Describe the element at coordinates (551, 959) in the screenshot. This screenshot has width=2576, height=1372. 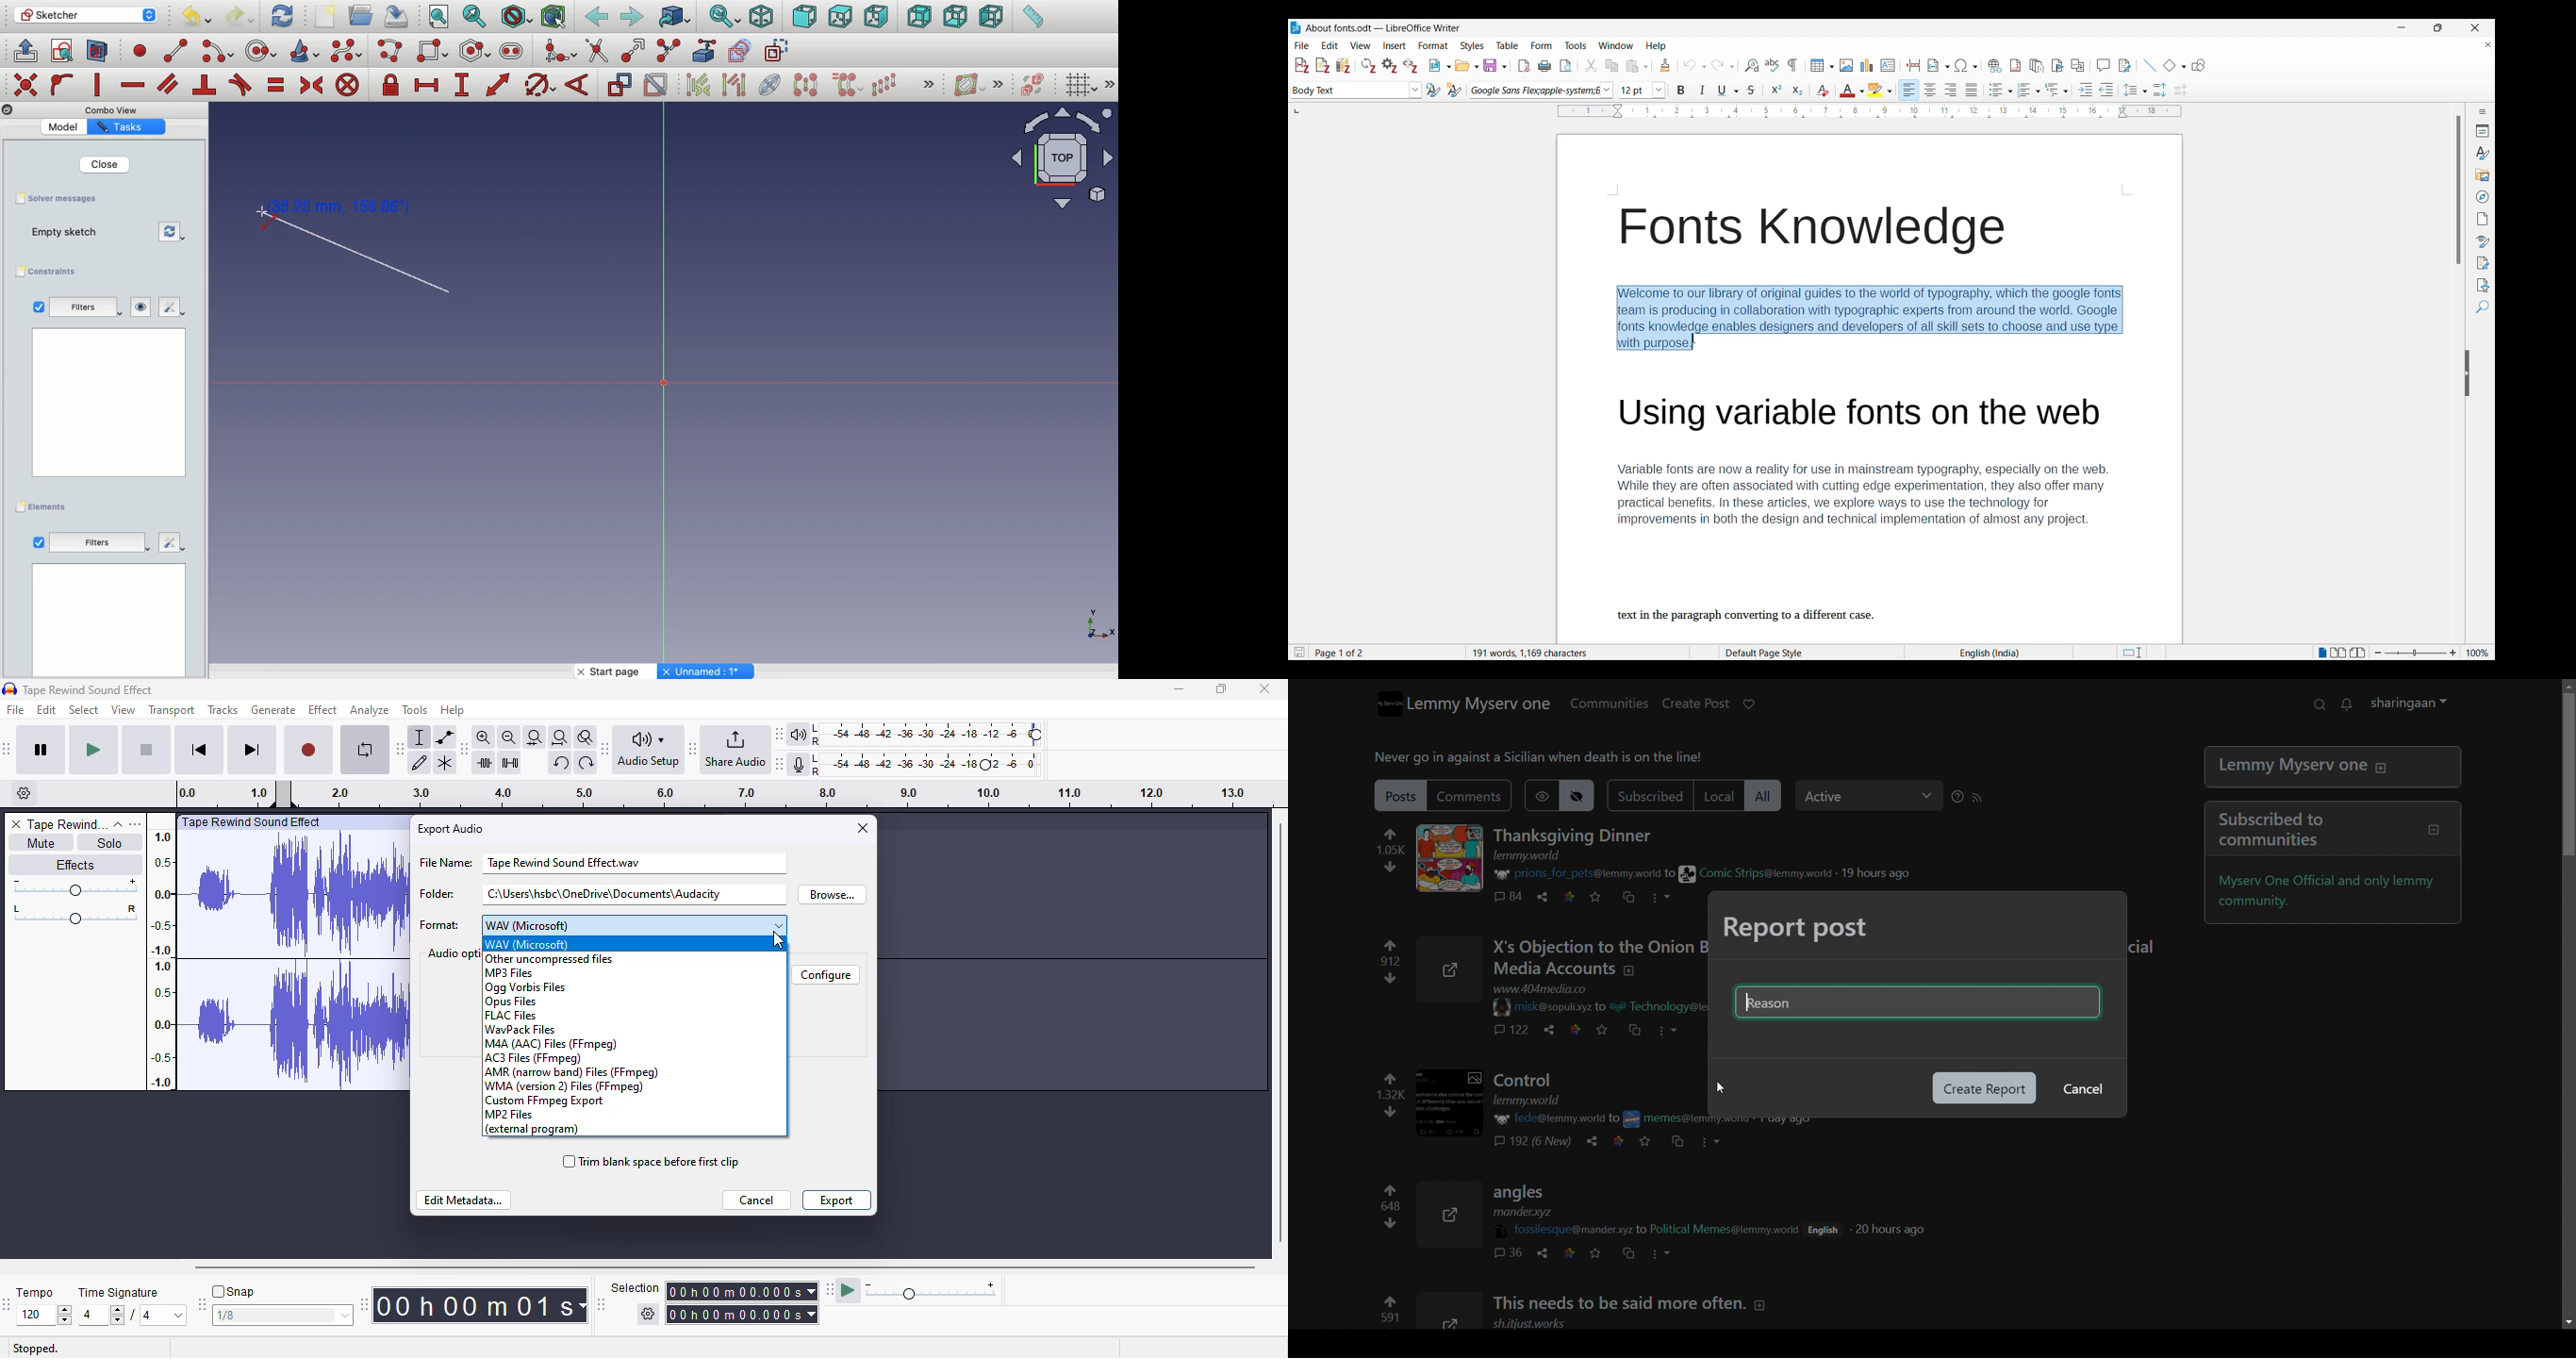
I see `other uncompressed files` at that location.